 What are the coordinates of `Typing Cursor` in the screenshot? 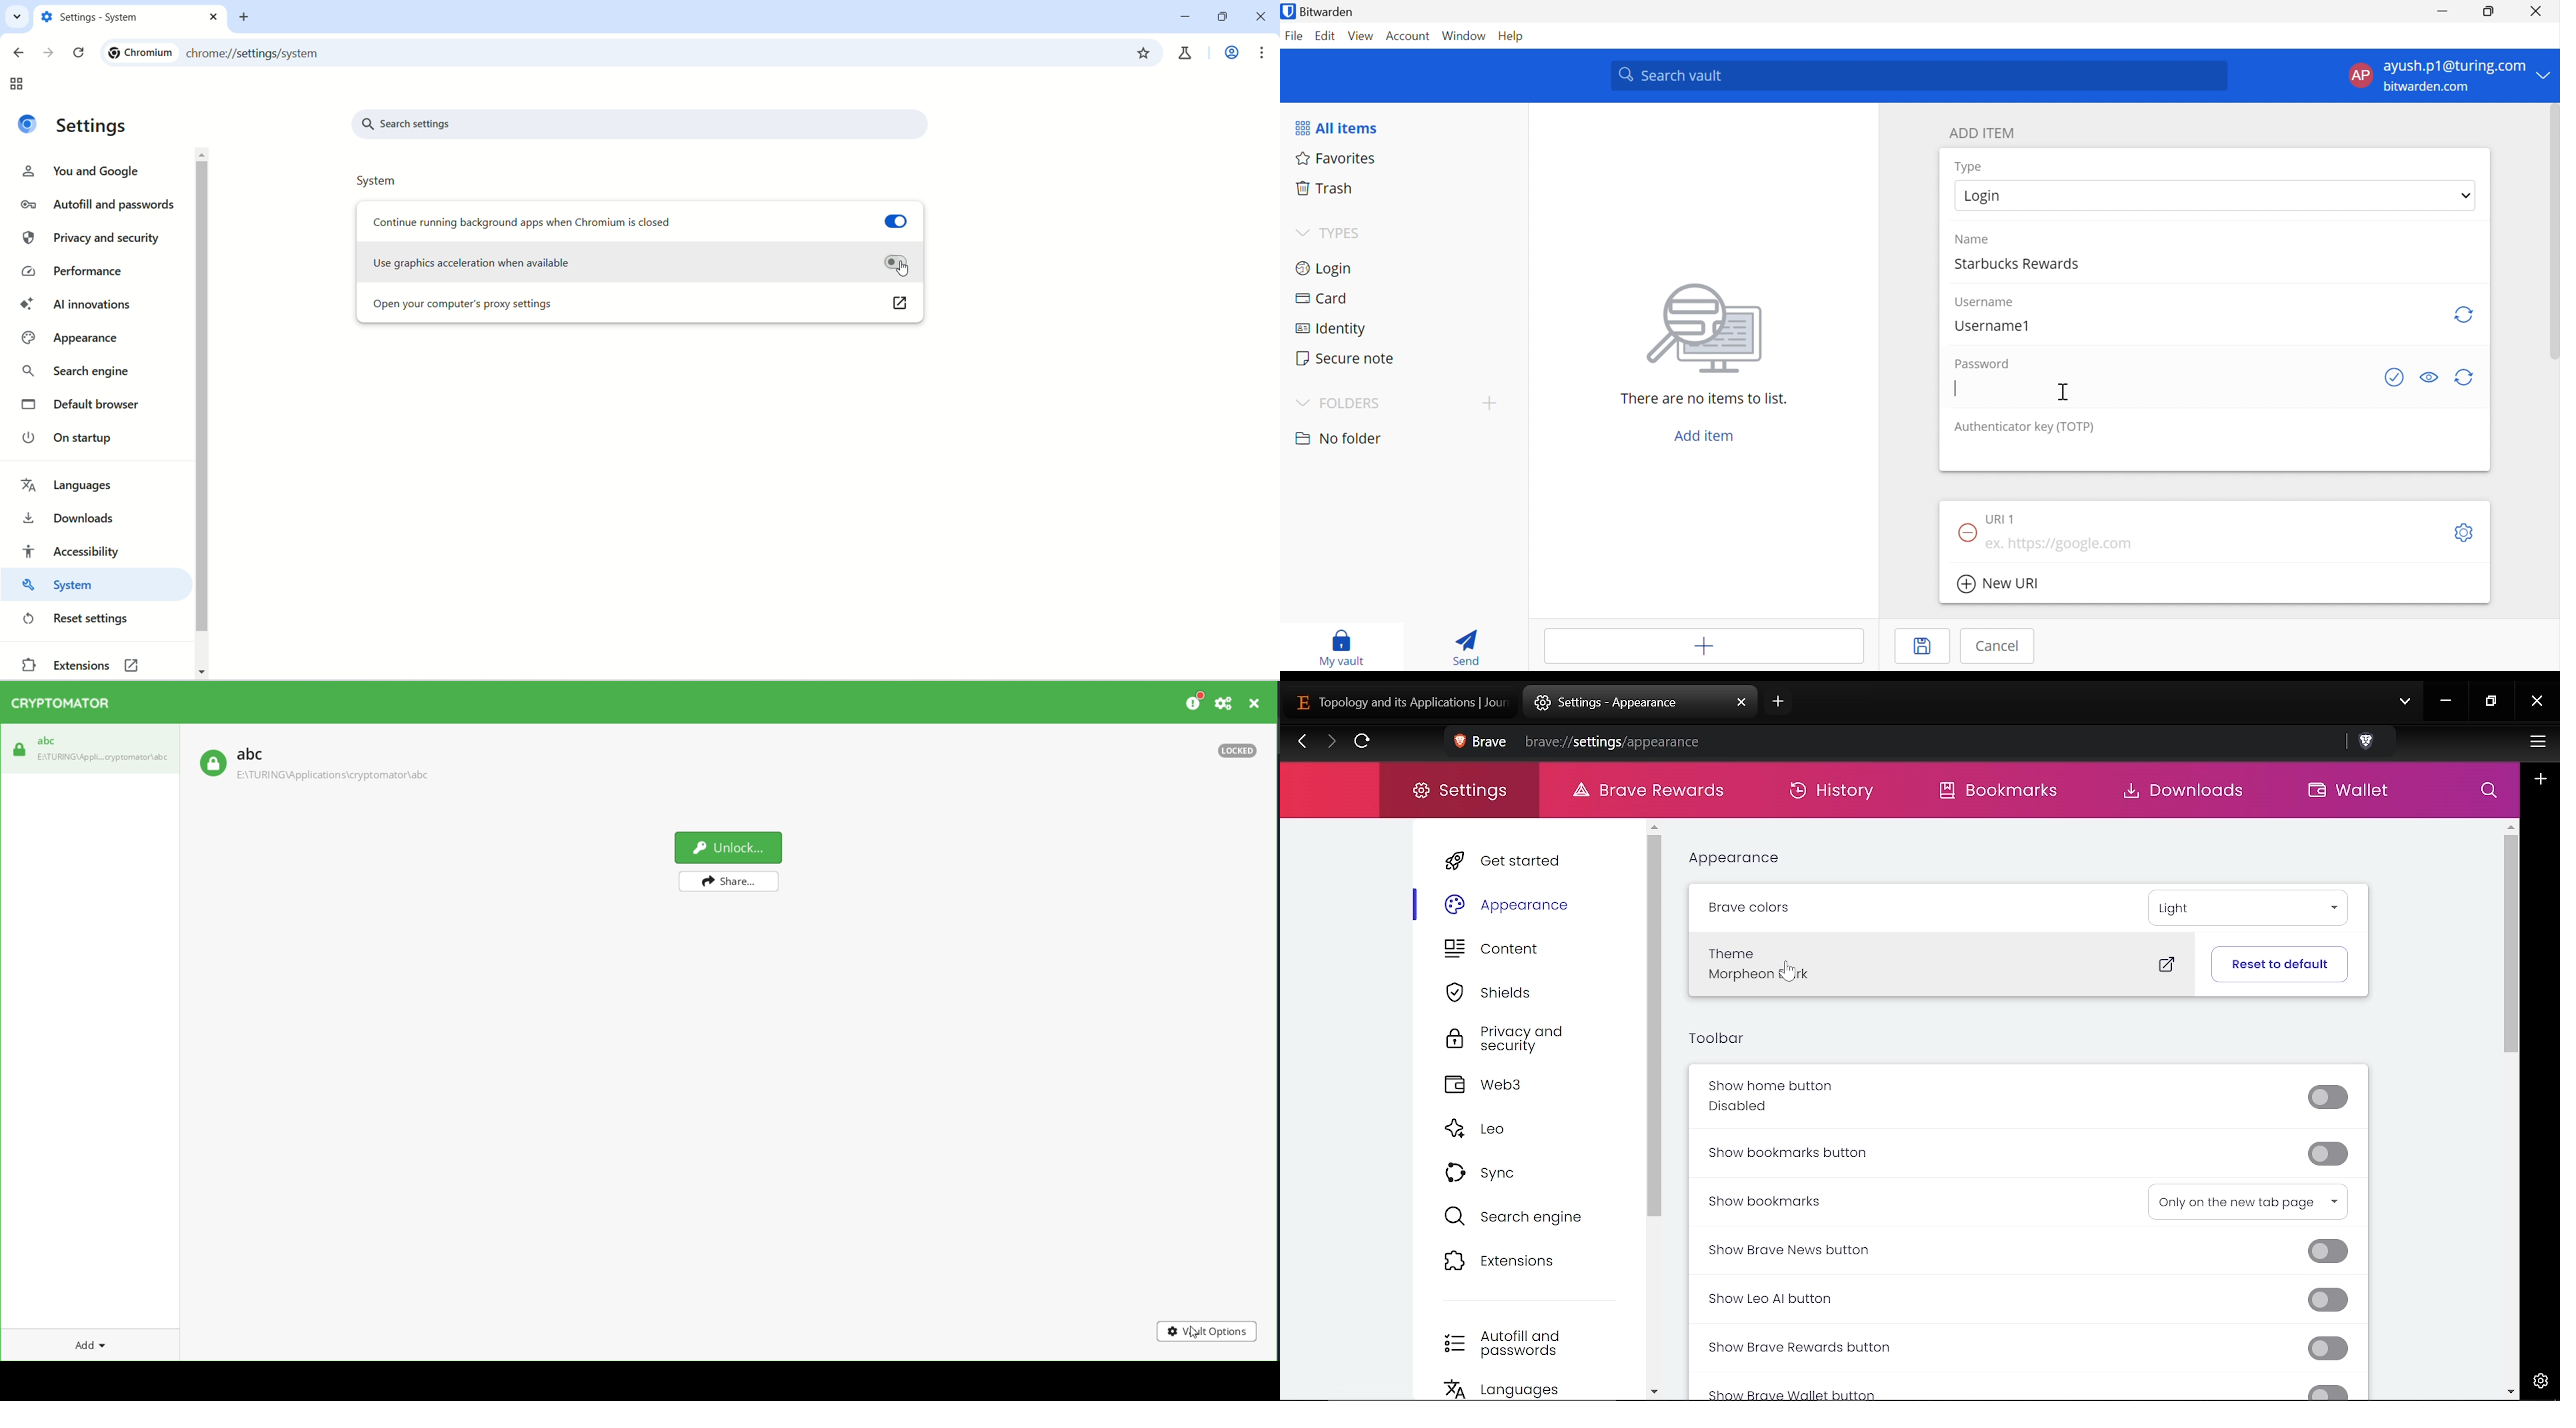 It's located at (1955, 388).